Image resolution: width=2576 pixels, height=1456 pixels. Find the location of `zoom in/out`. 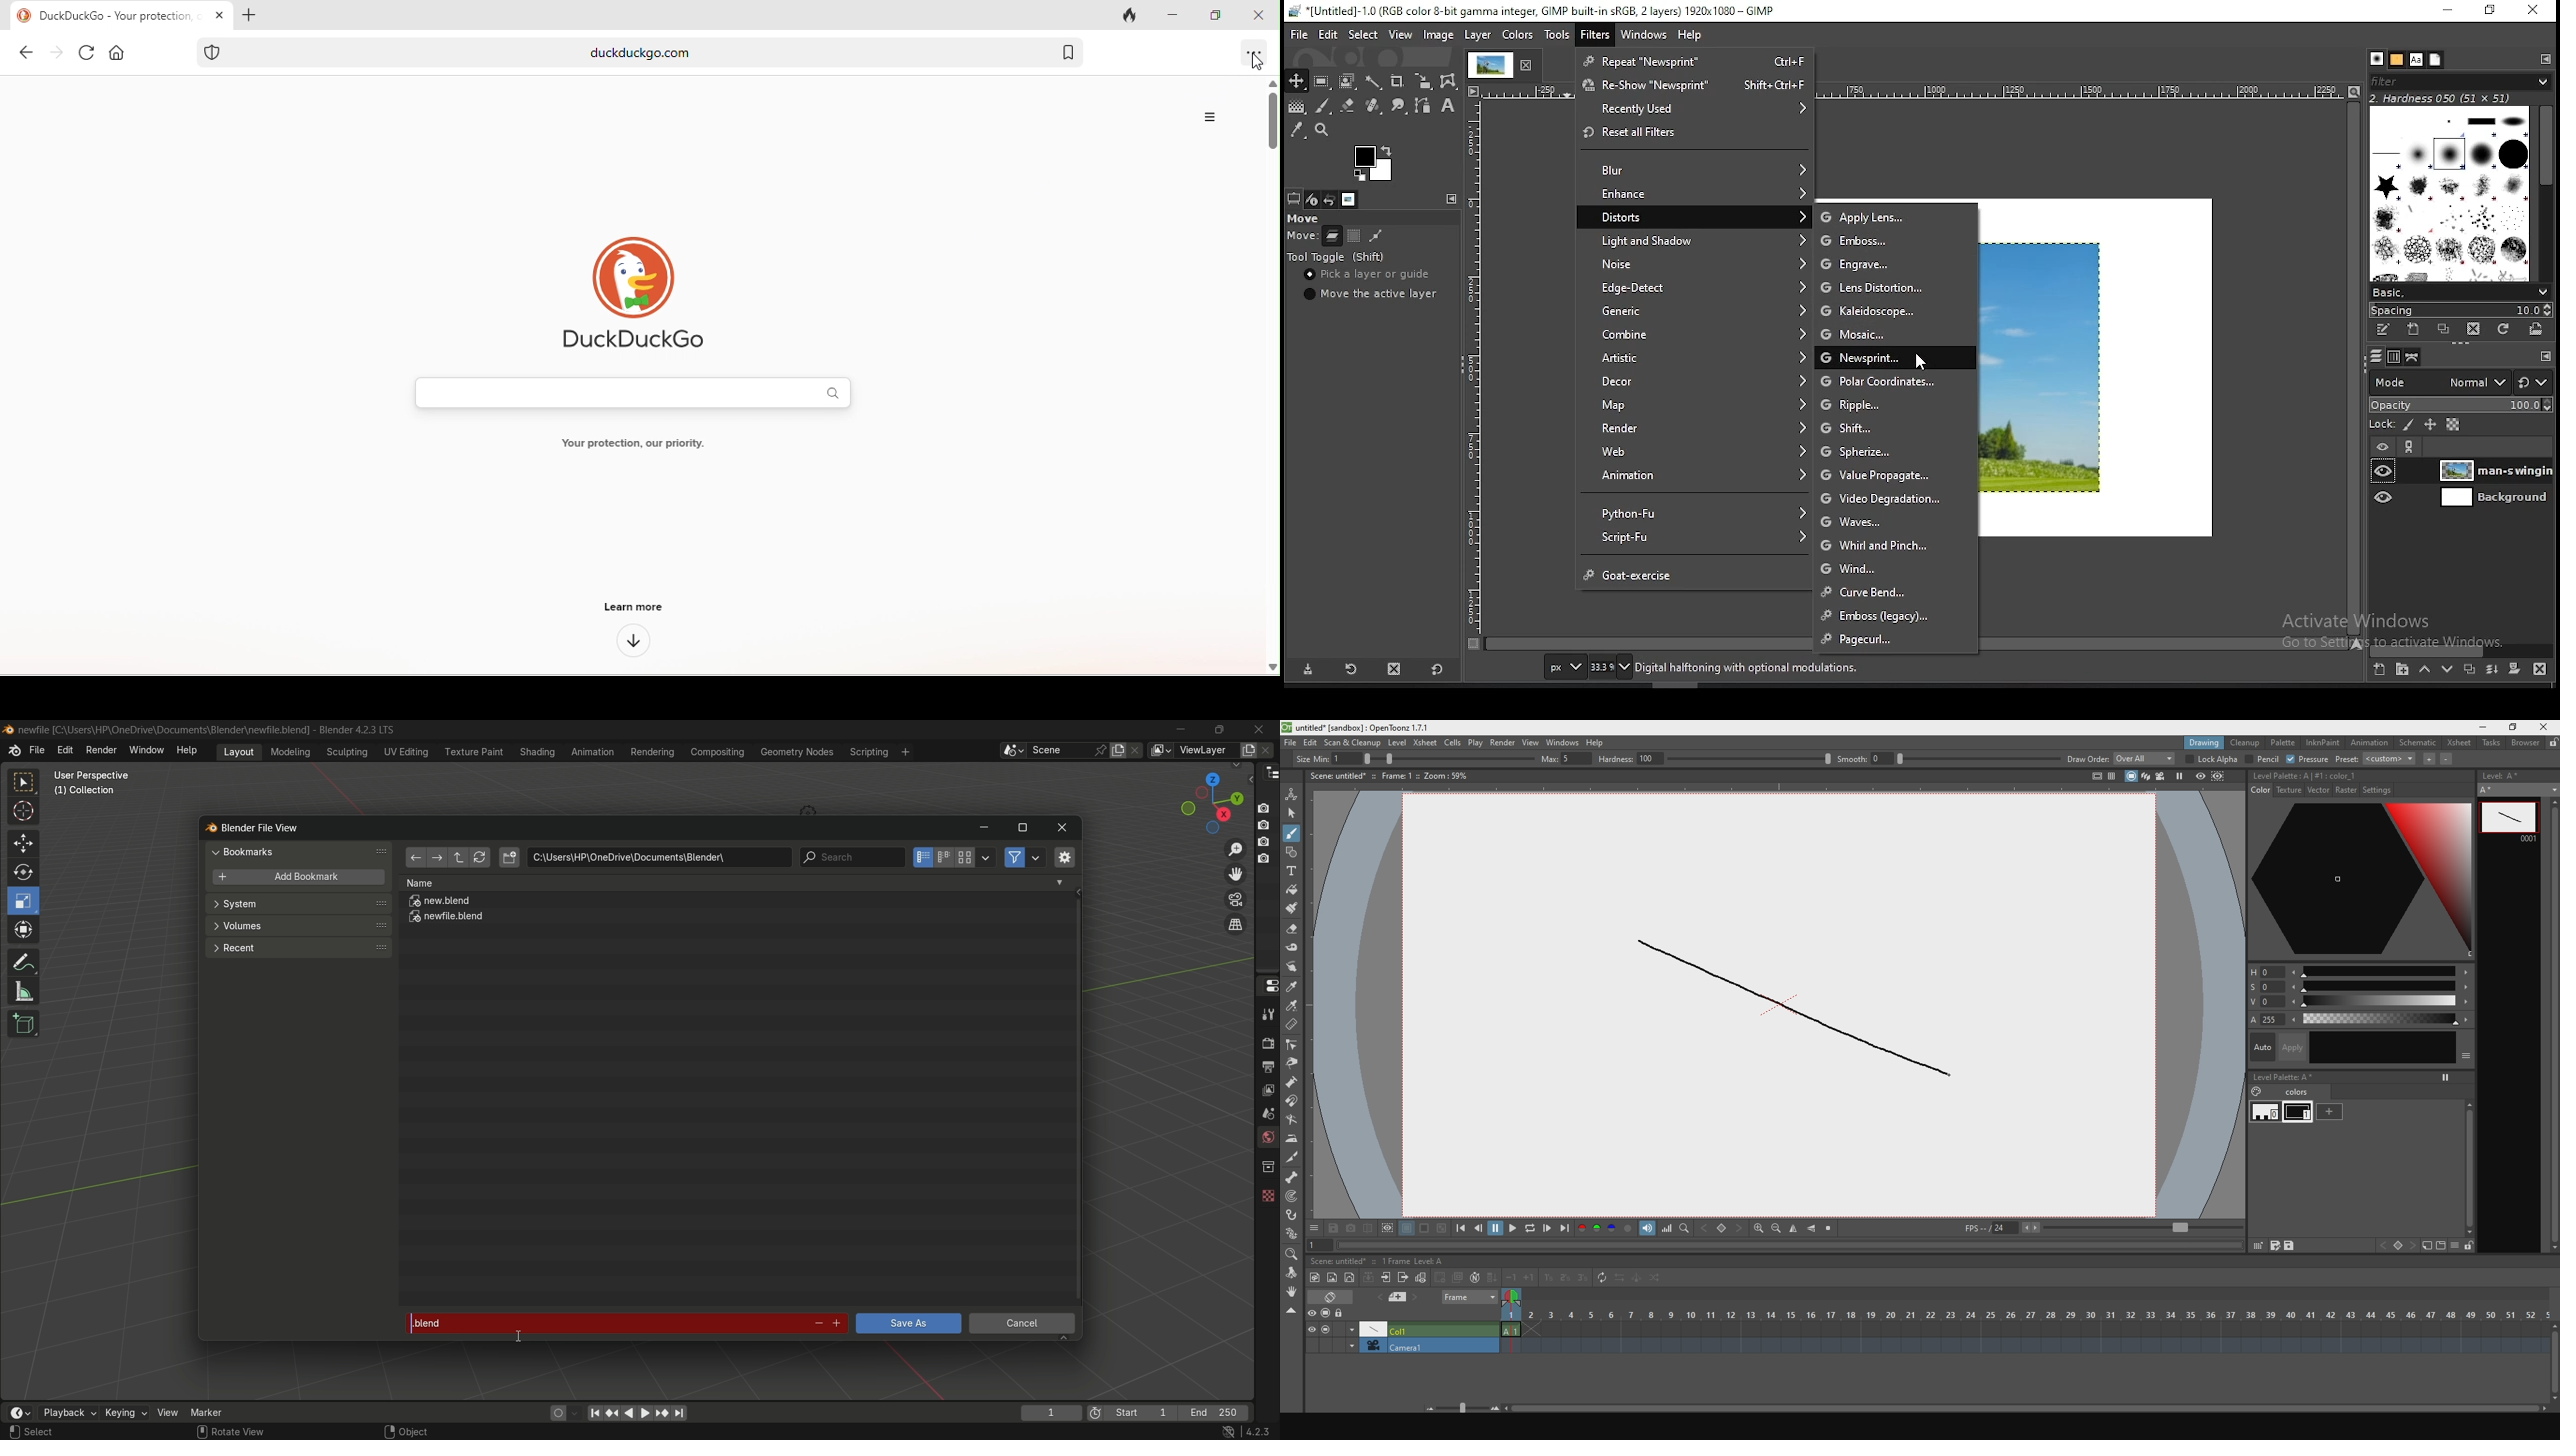

zoom in/out is located at coordinates (1236, 847).